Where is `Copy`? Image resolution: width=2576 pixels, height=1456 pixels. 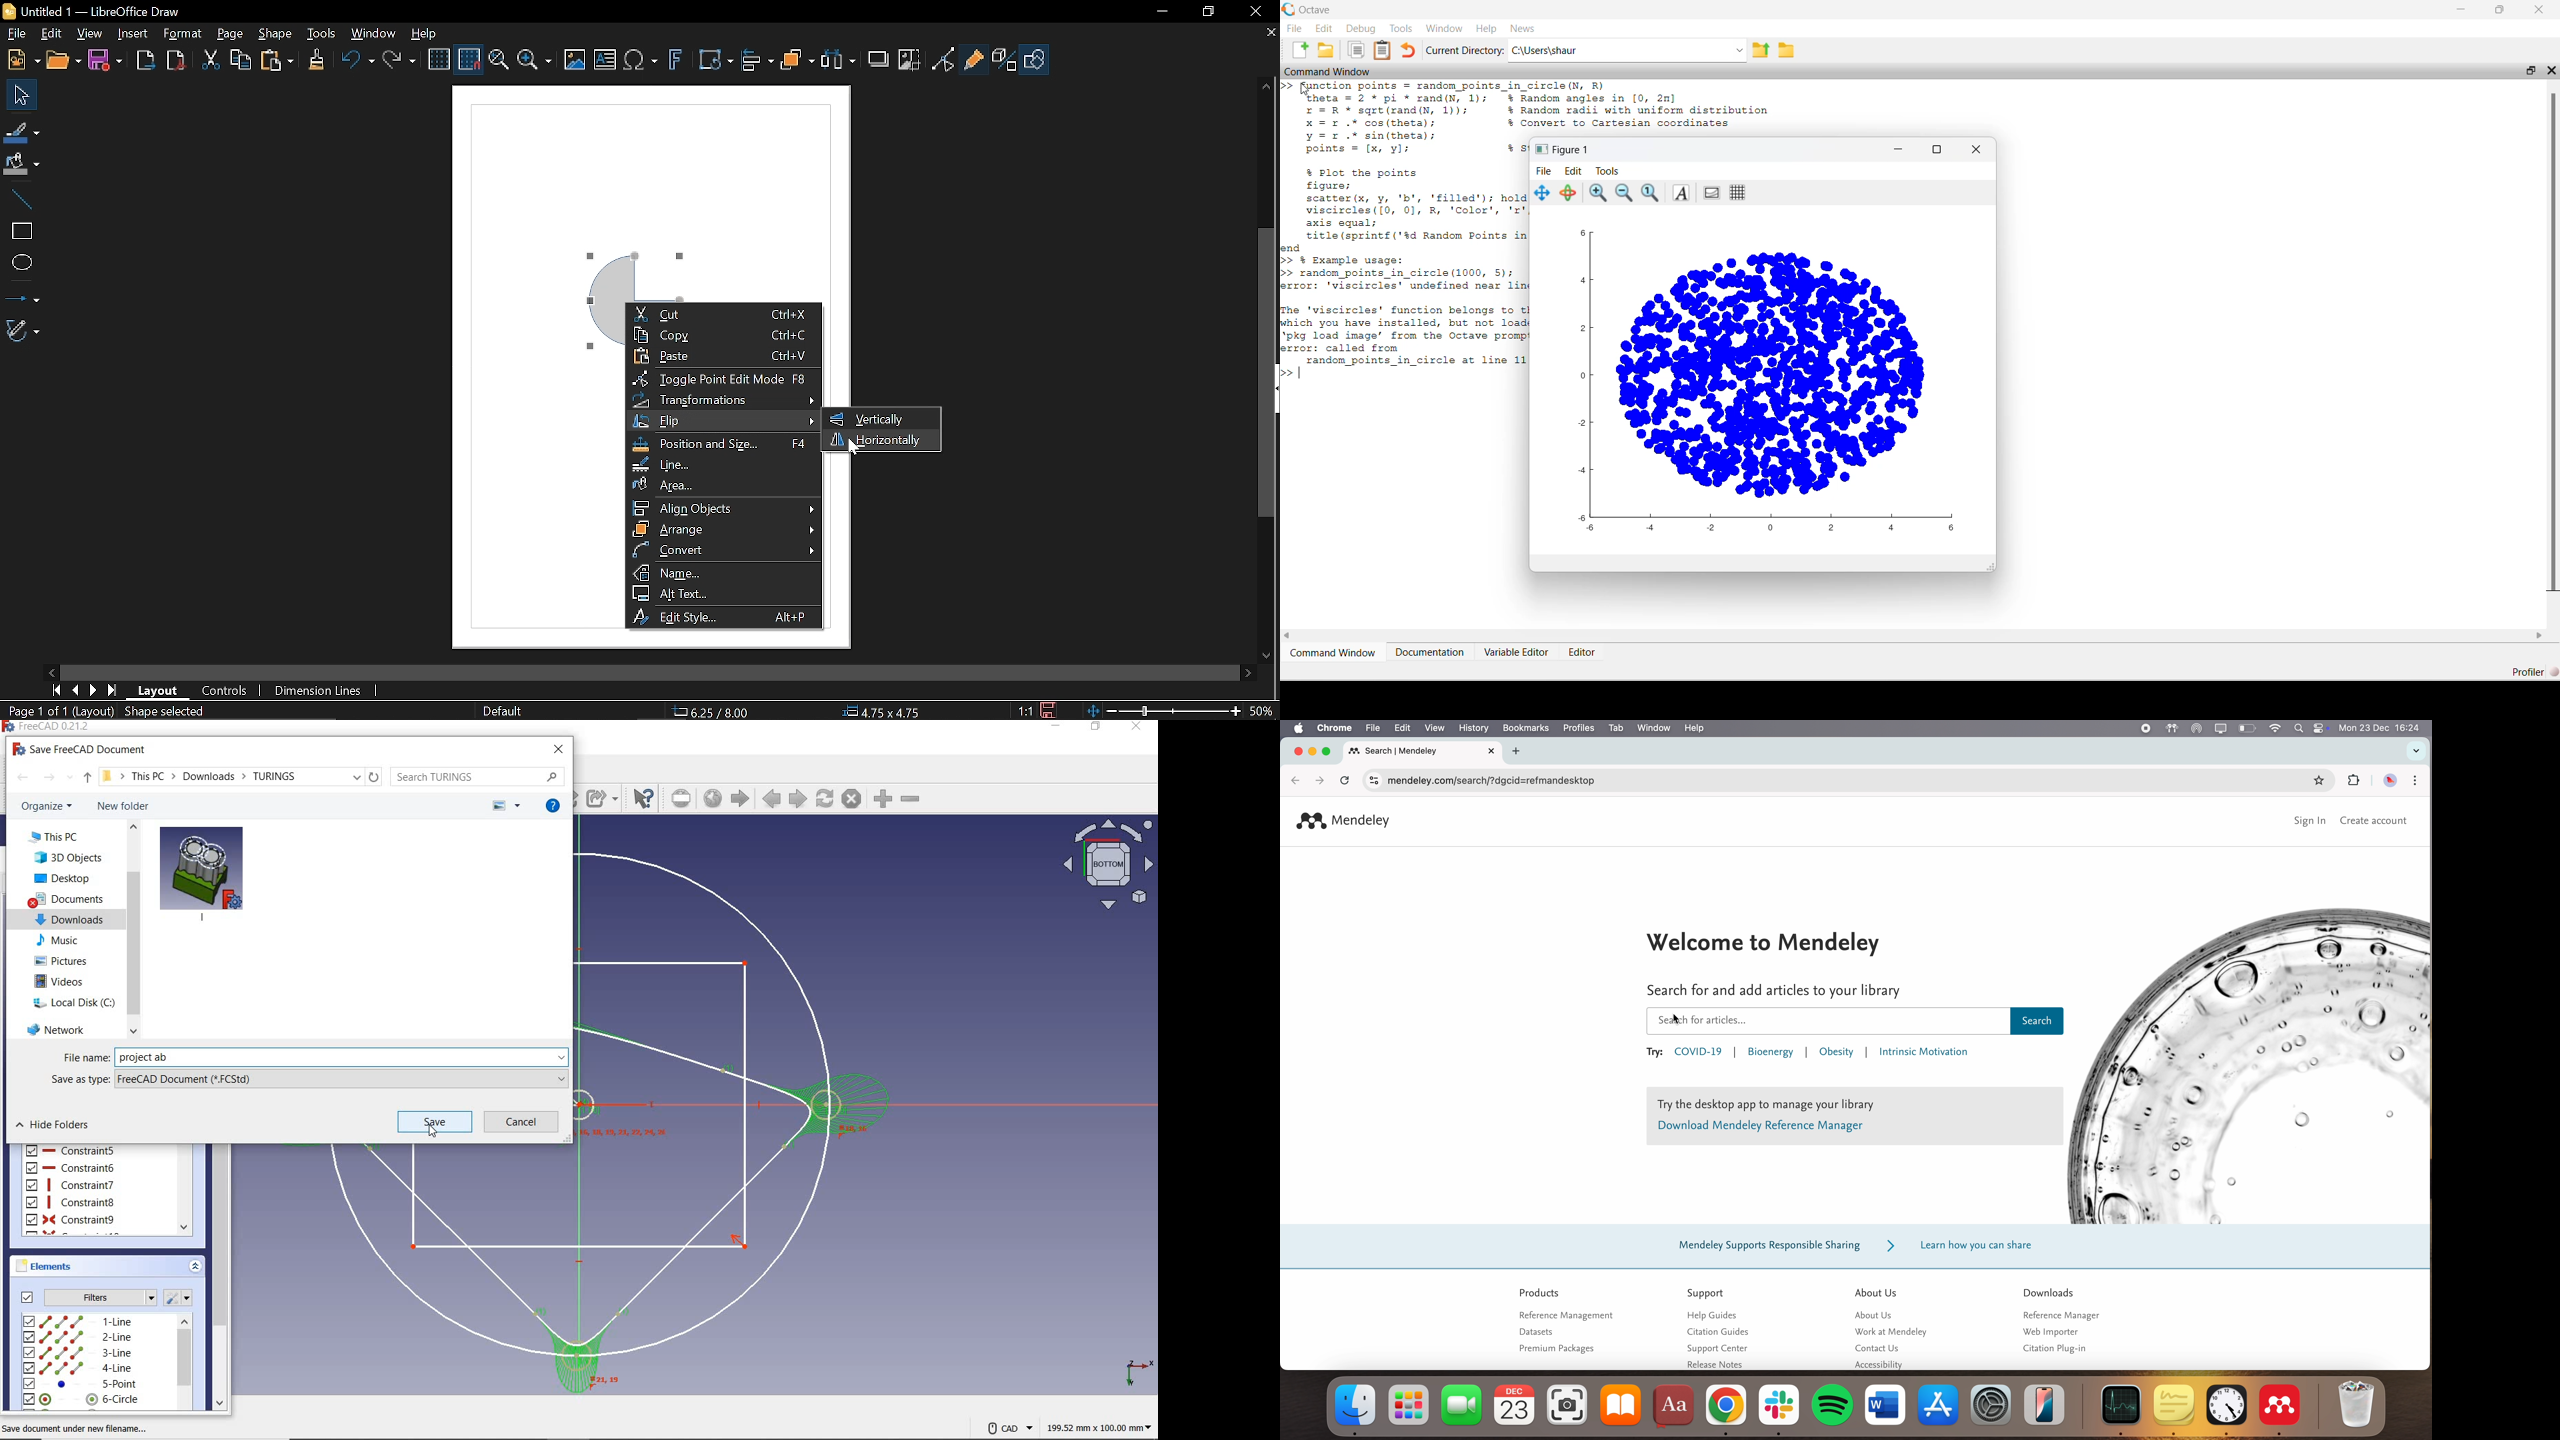
Copy is located at coordinates (241, 61).